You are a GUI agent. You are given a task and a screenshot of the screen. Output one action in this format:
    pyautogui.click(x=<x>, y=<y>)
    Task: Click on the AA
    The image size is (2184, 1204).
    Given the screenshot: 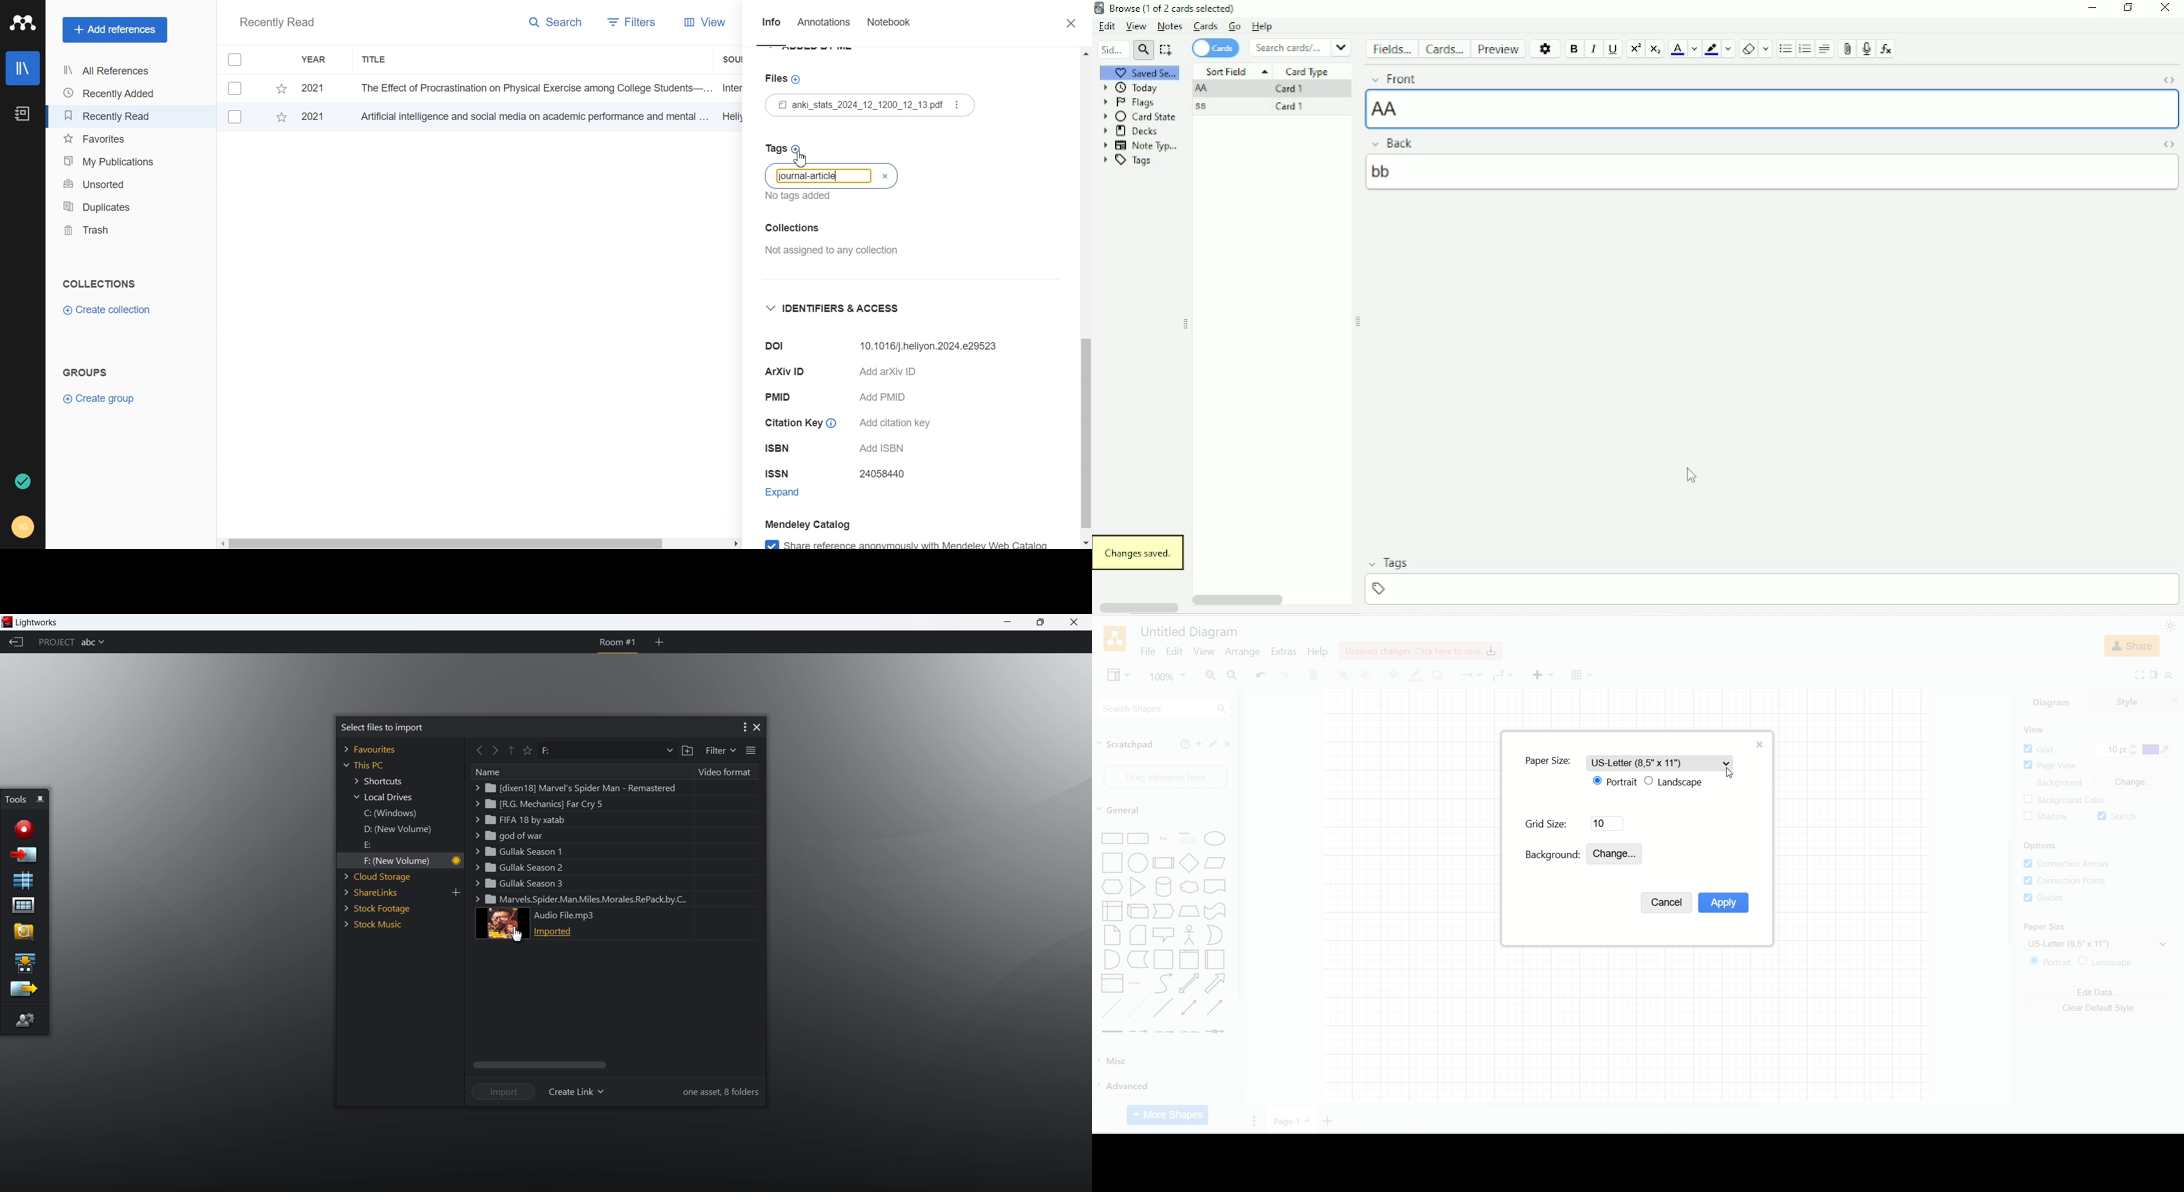 What is the action you would take?
    pyautogui.click(x=1204, y=89)
    